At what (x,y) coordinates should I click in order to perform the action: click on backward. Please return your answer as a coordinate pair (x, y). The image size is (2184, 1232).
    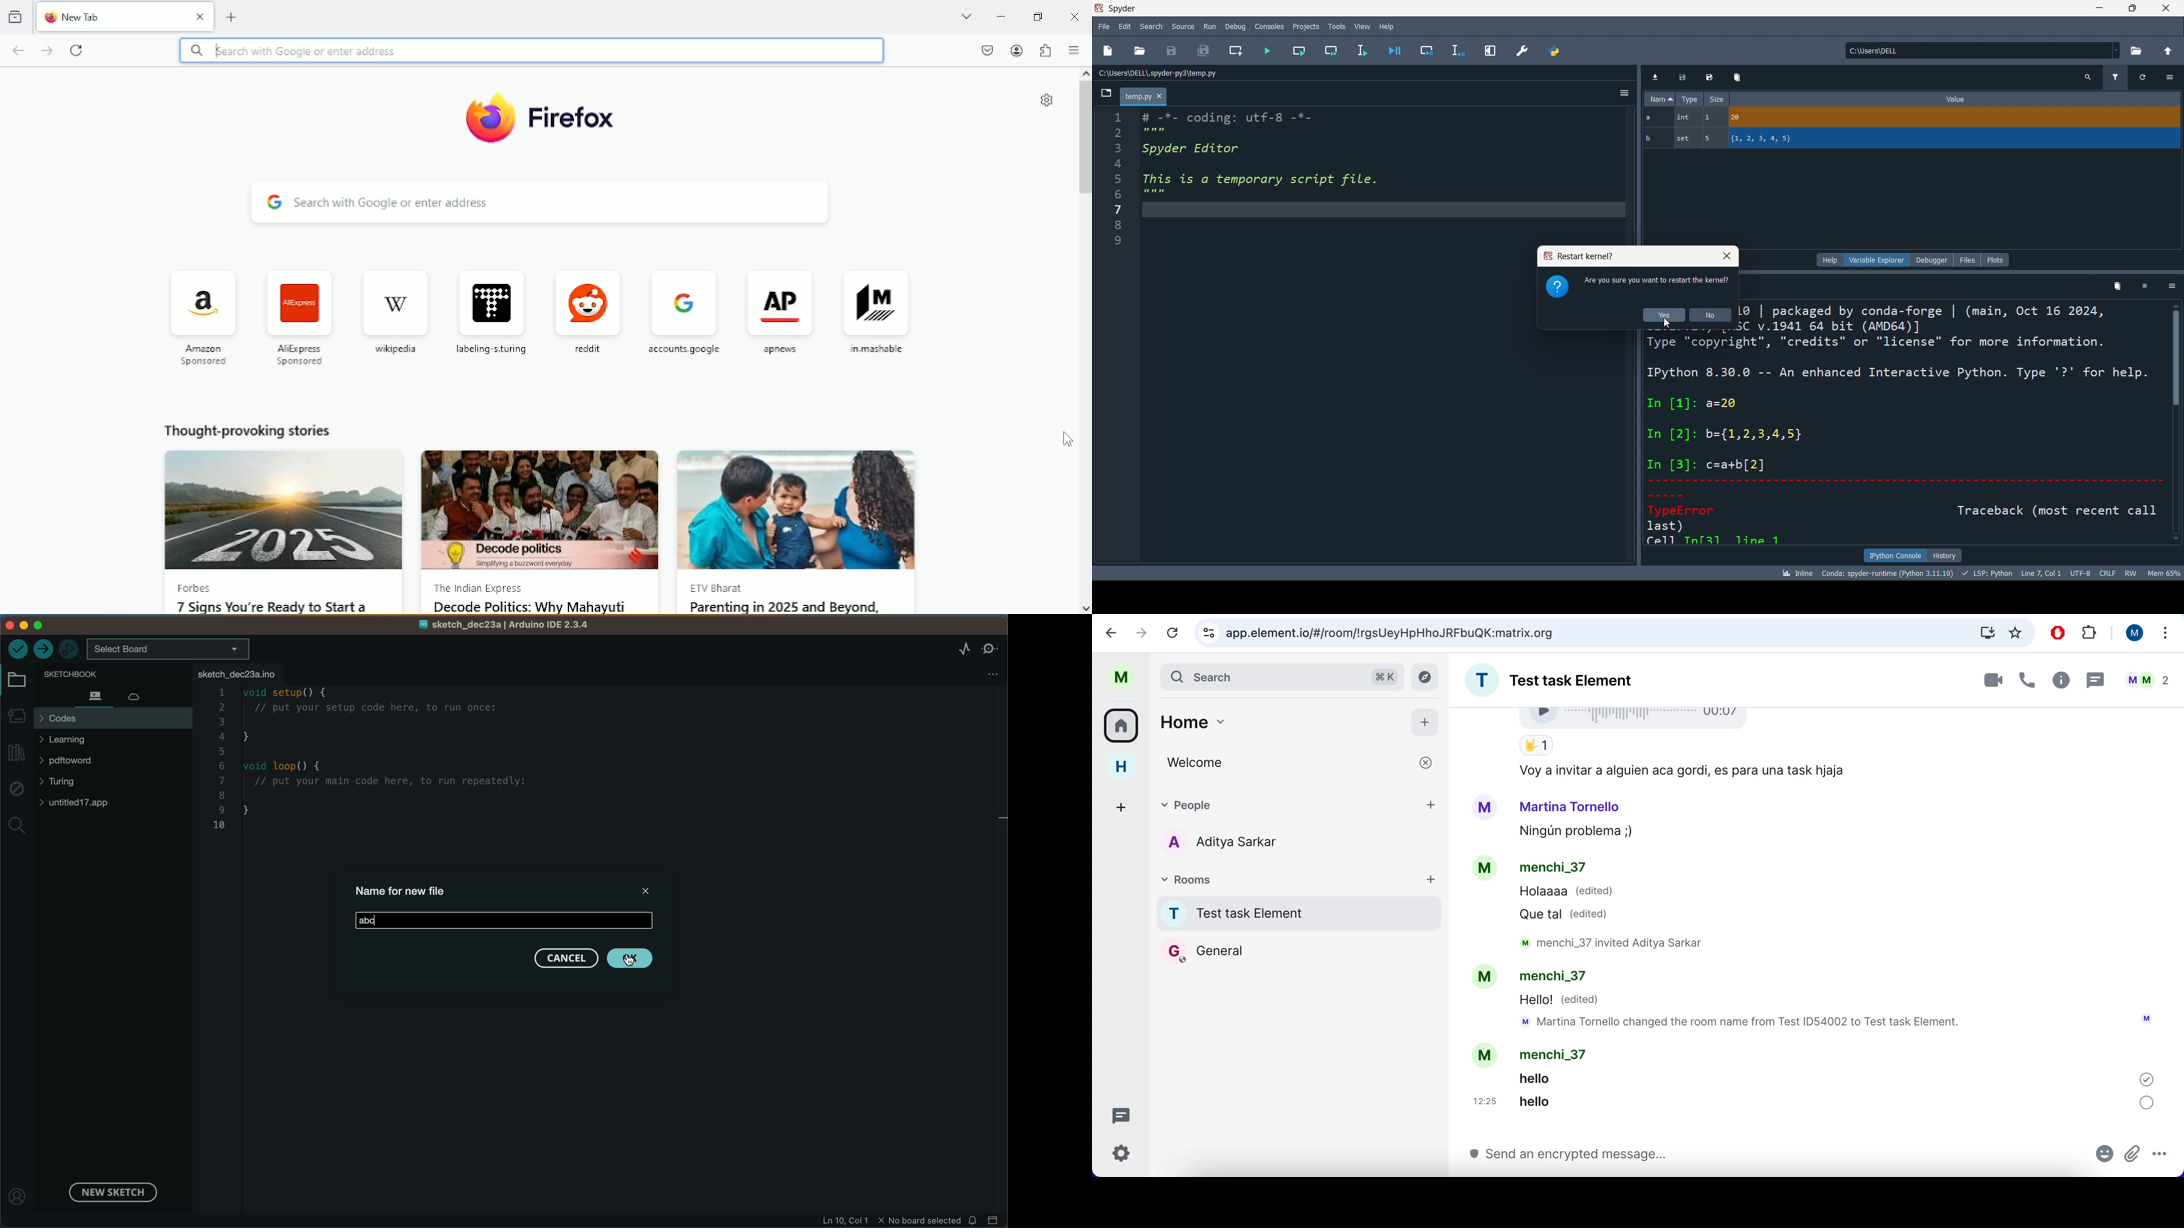
    Looking at the image, I should click on (1112, 632).